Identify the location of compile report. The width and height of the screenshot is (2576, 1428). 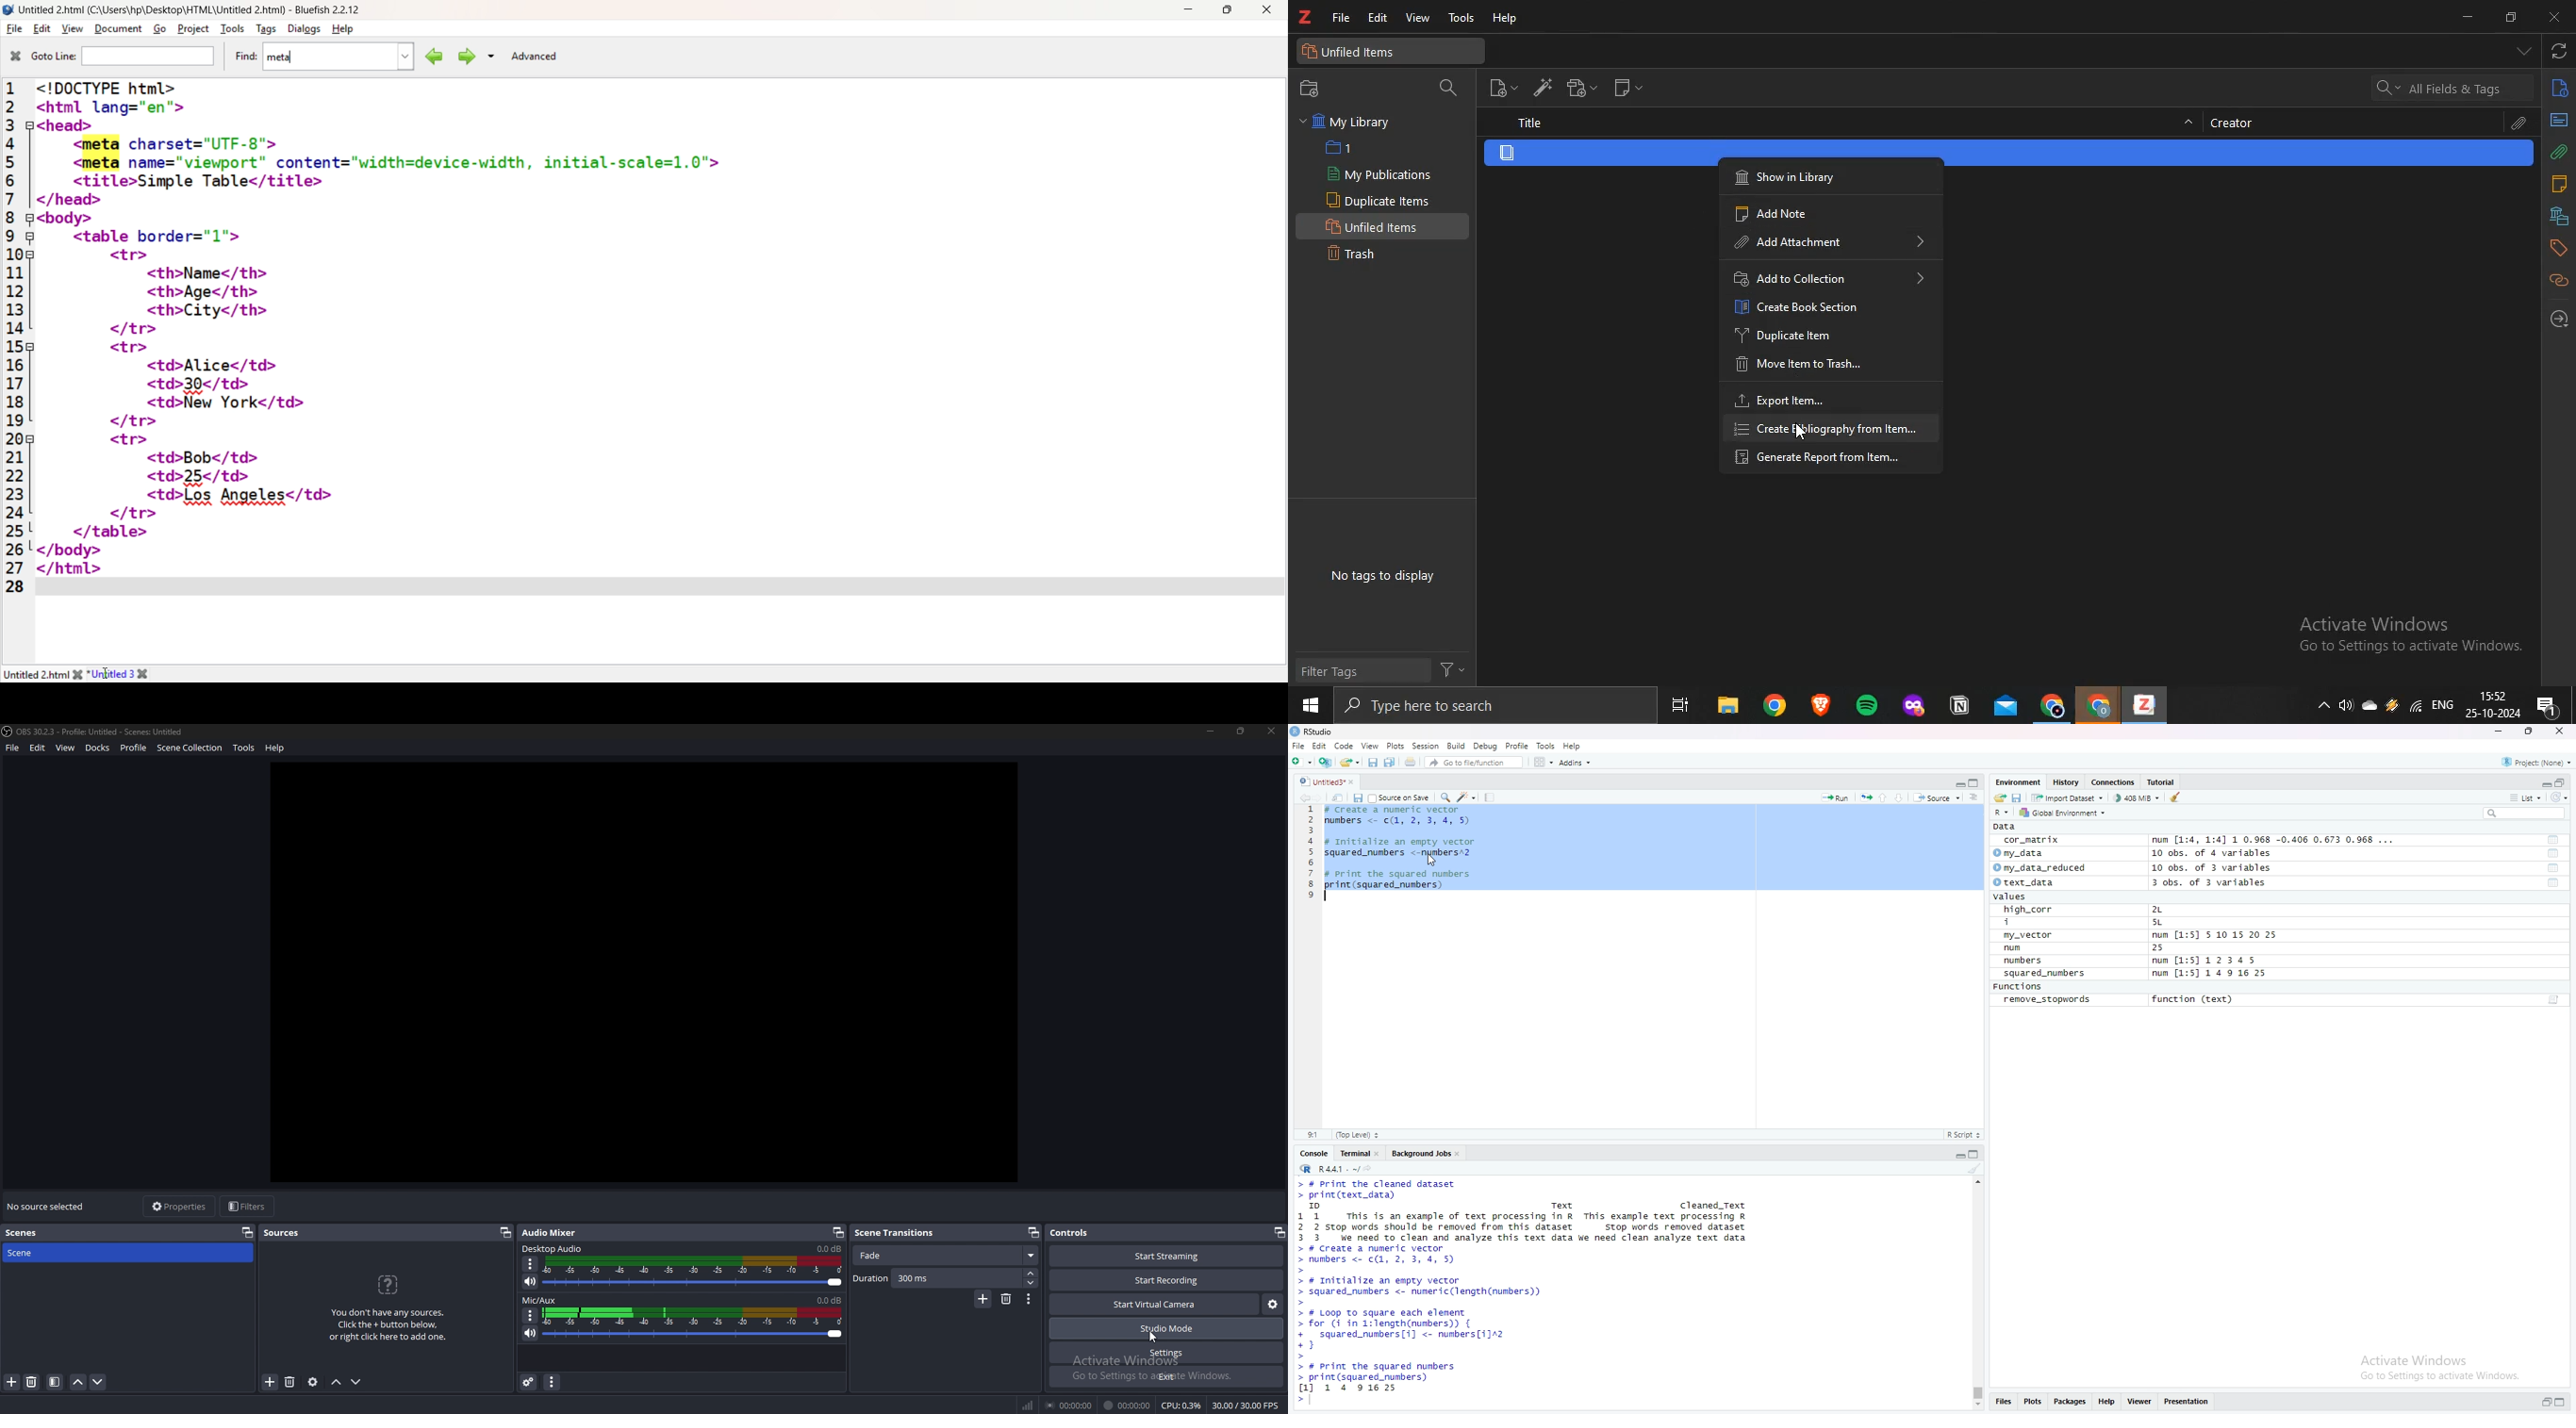
(1489, 797).